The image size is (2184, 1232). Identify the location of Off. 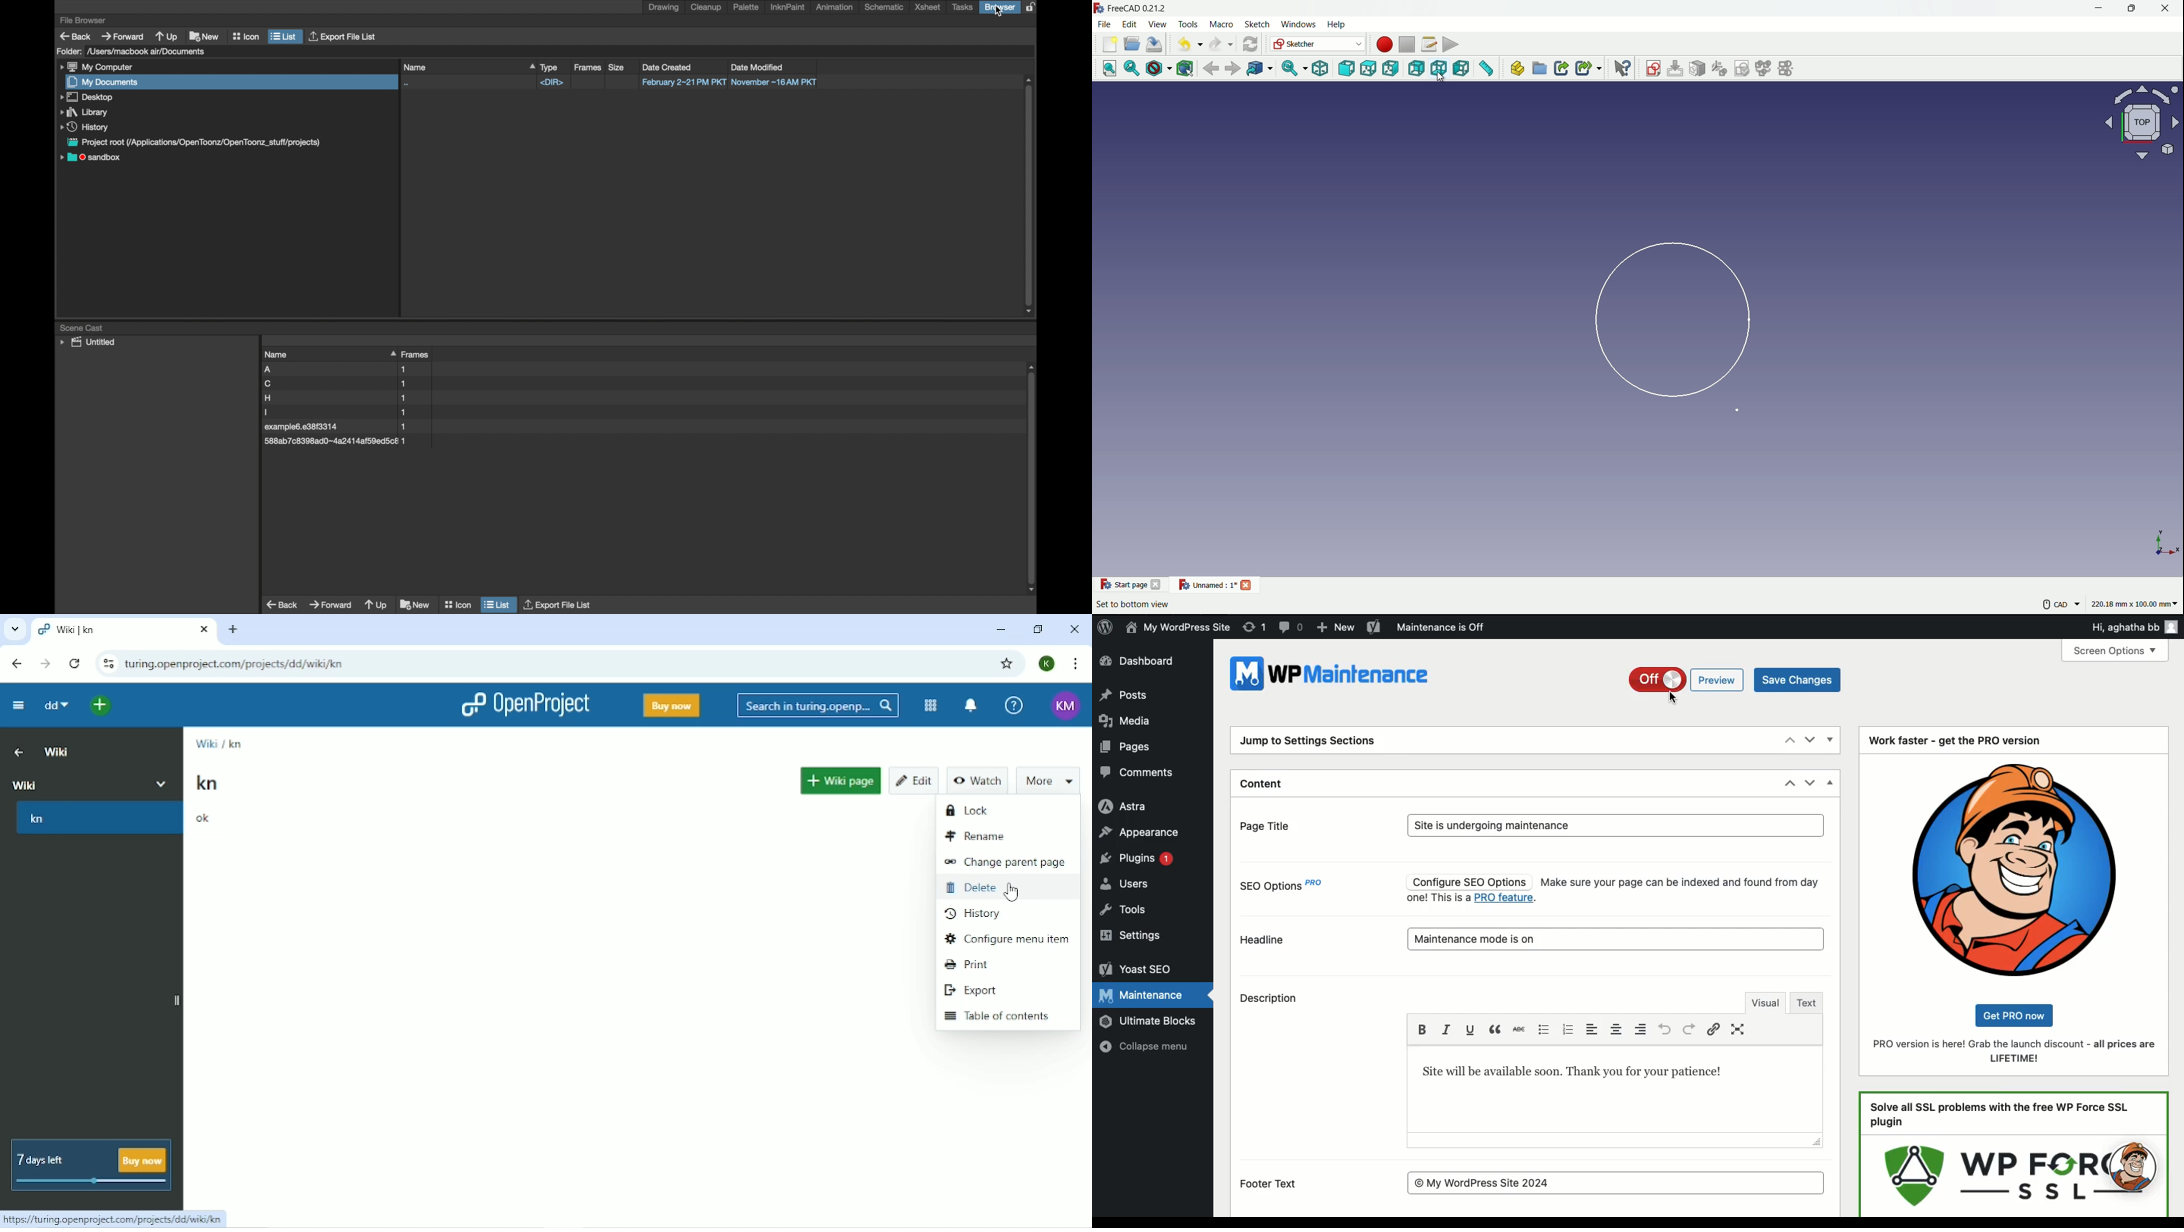
(1654, 679).